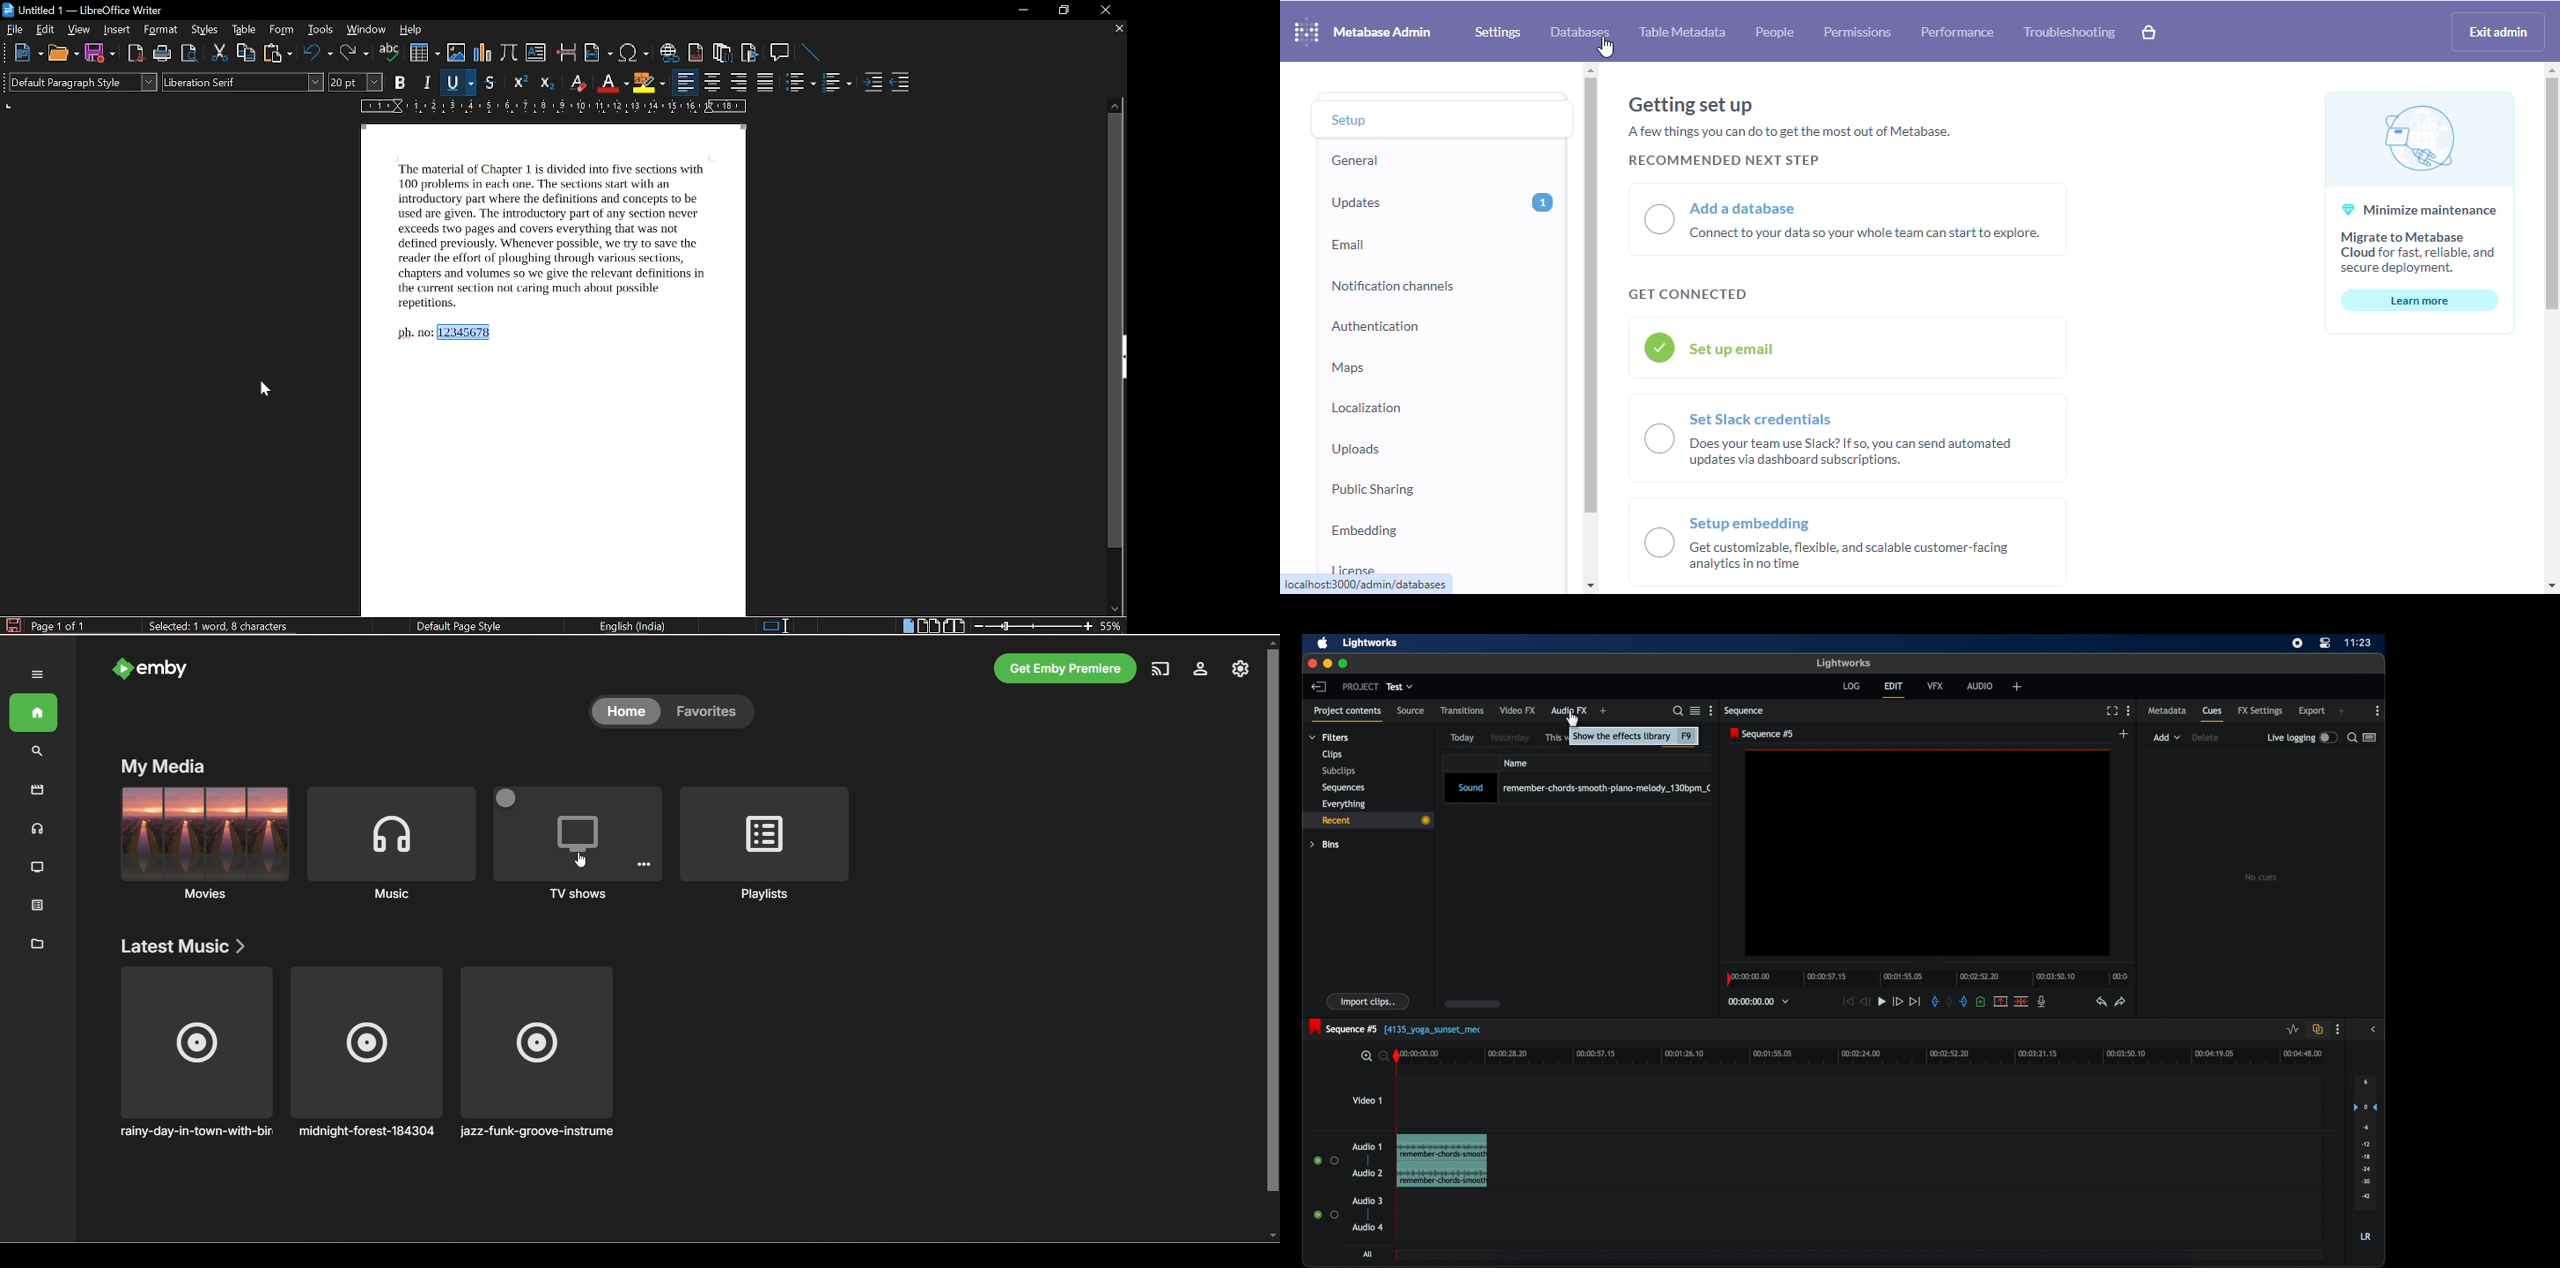  What do you see at coordinates (2124, 733) in the screenshot?
I see `add` at bounding box center [2124, 733].